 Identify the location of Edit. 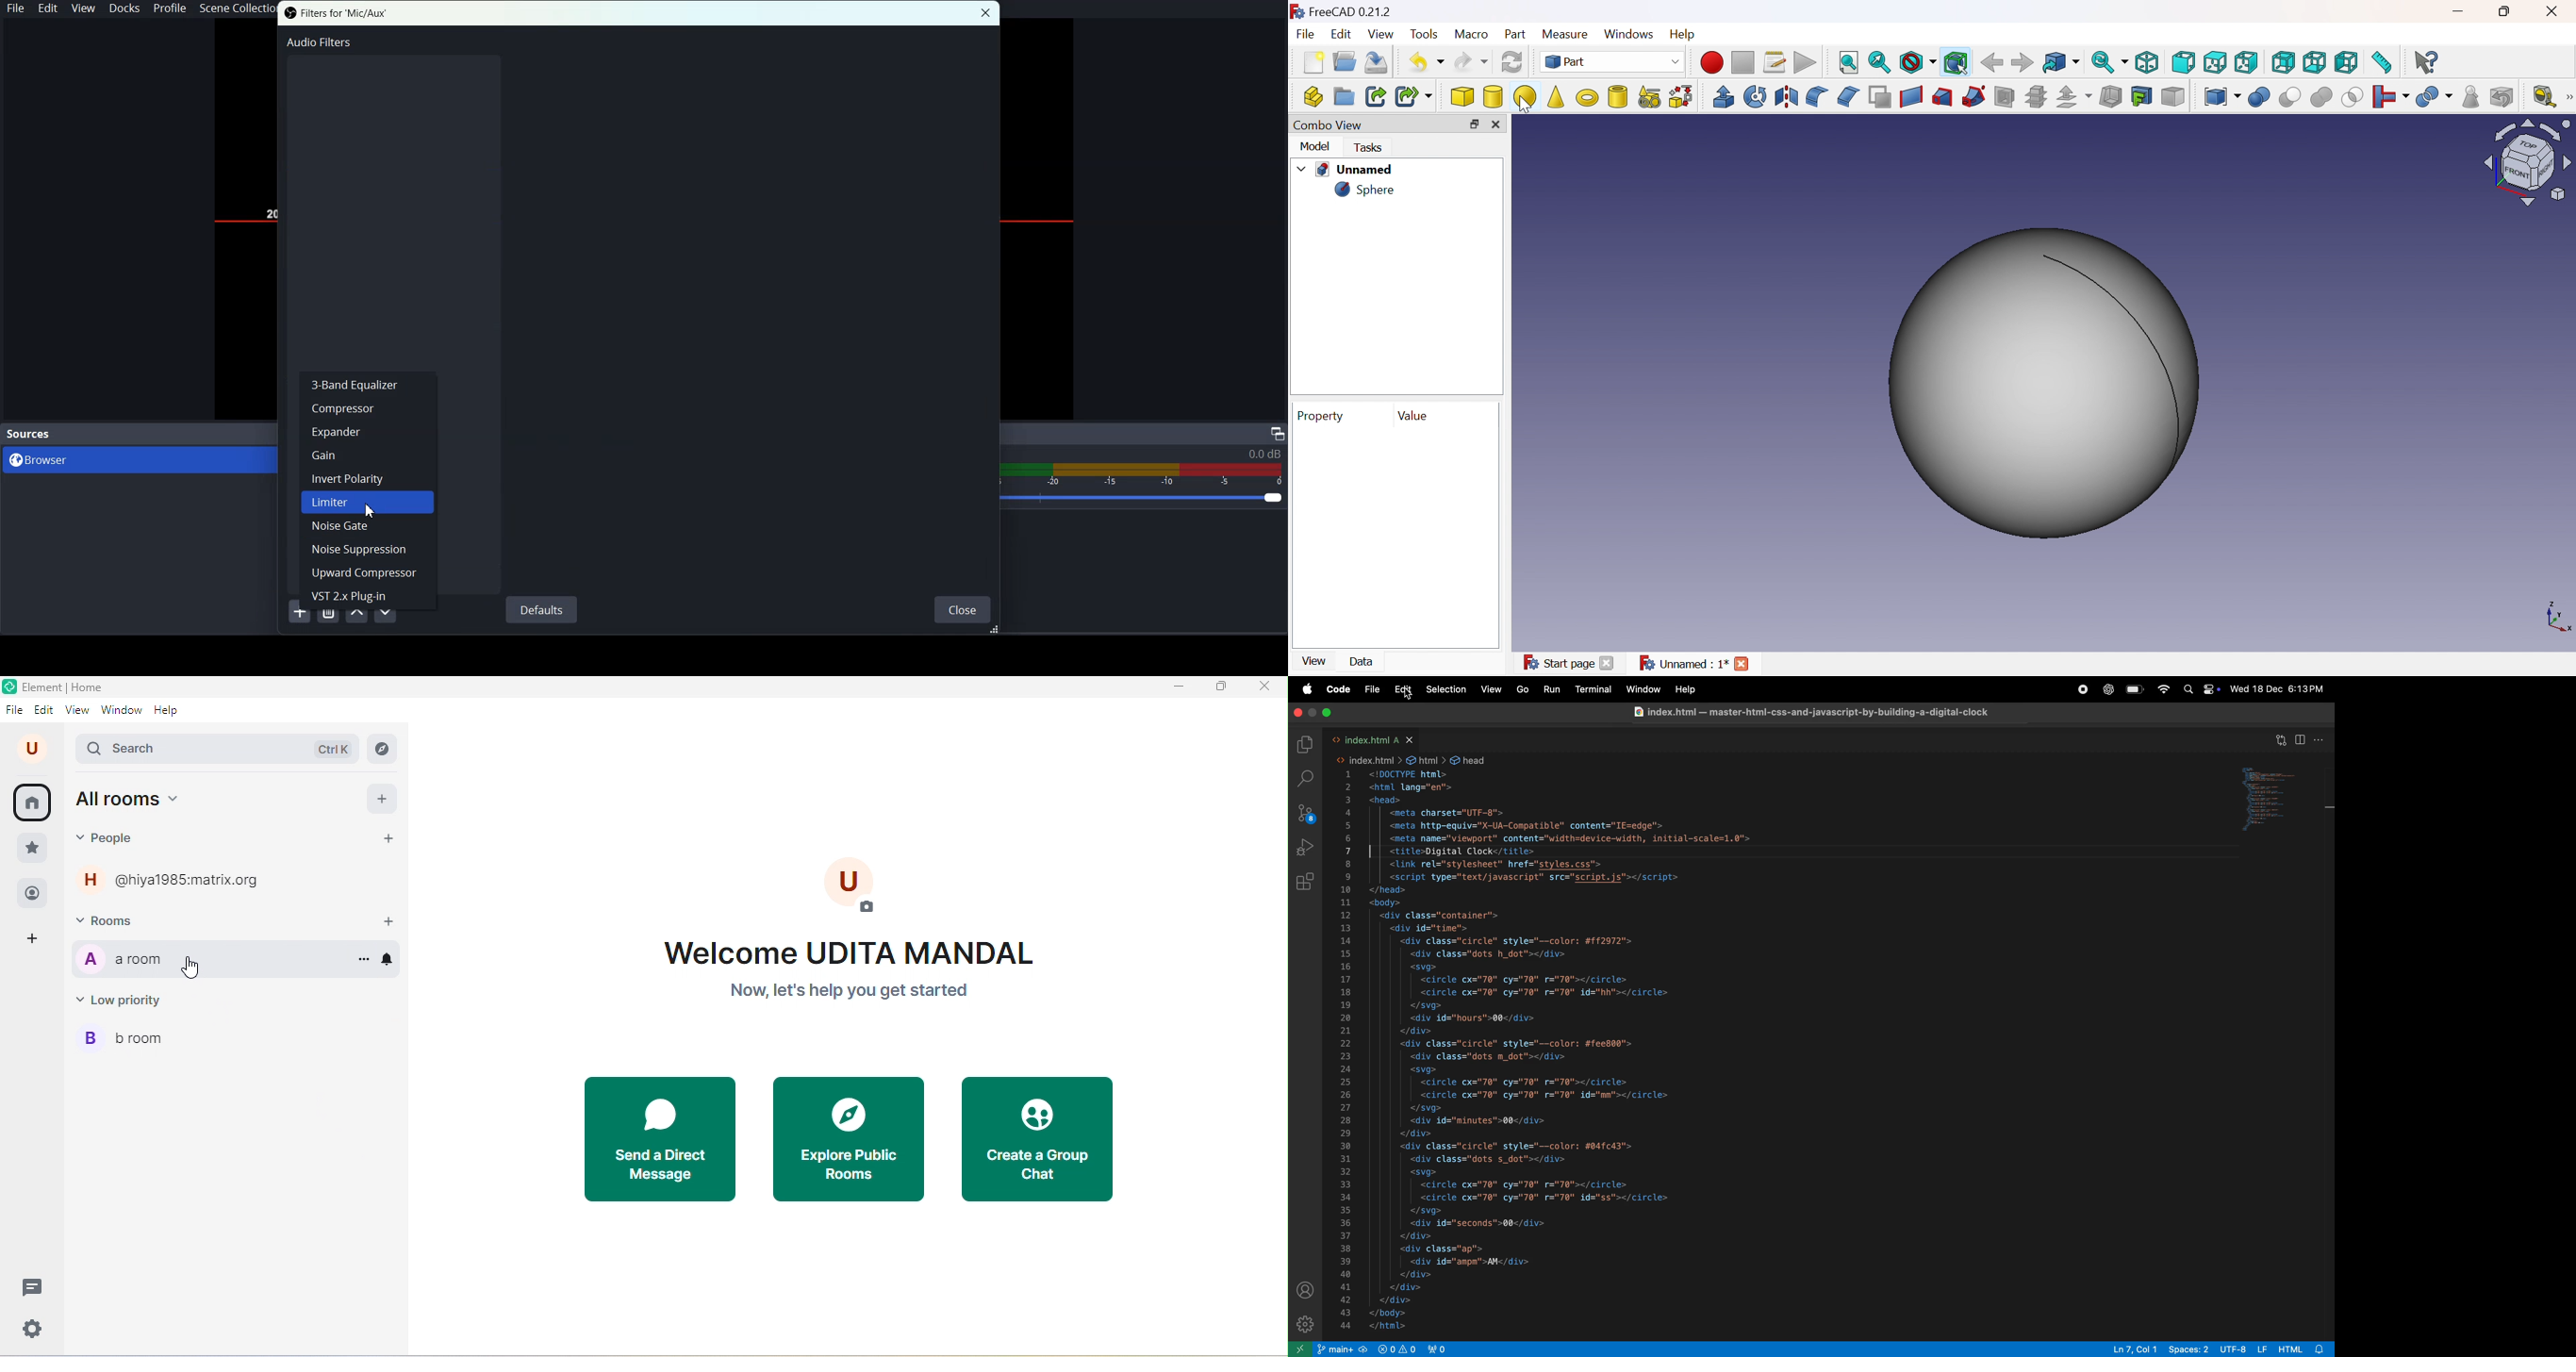
(1342, 35).